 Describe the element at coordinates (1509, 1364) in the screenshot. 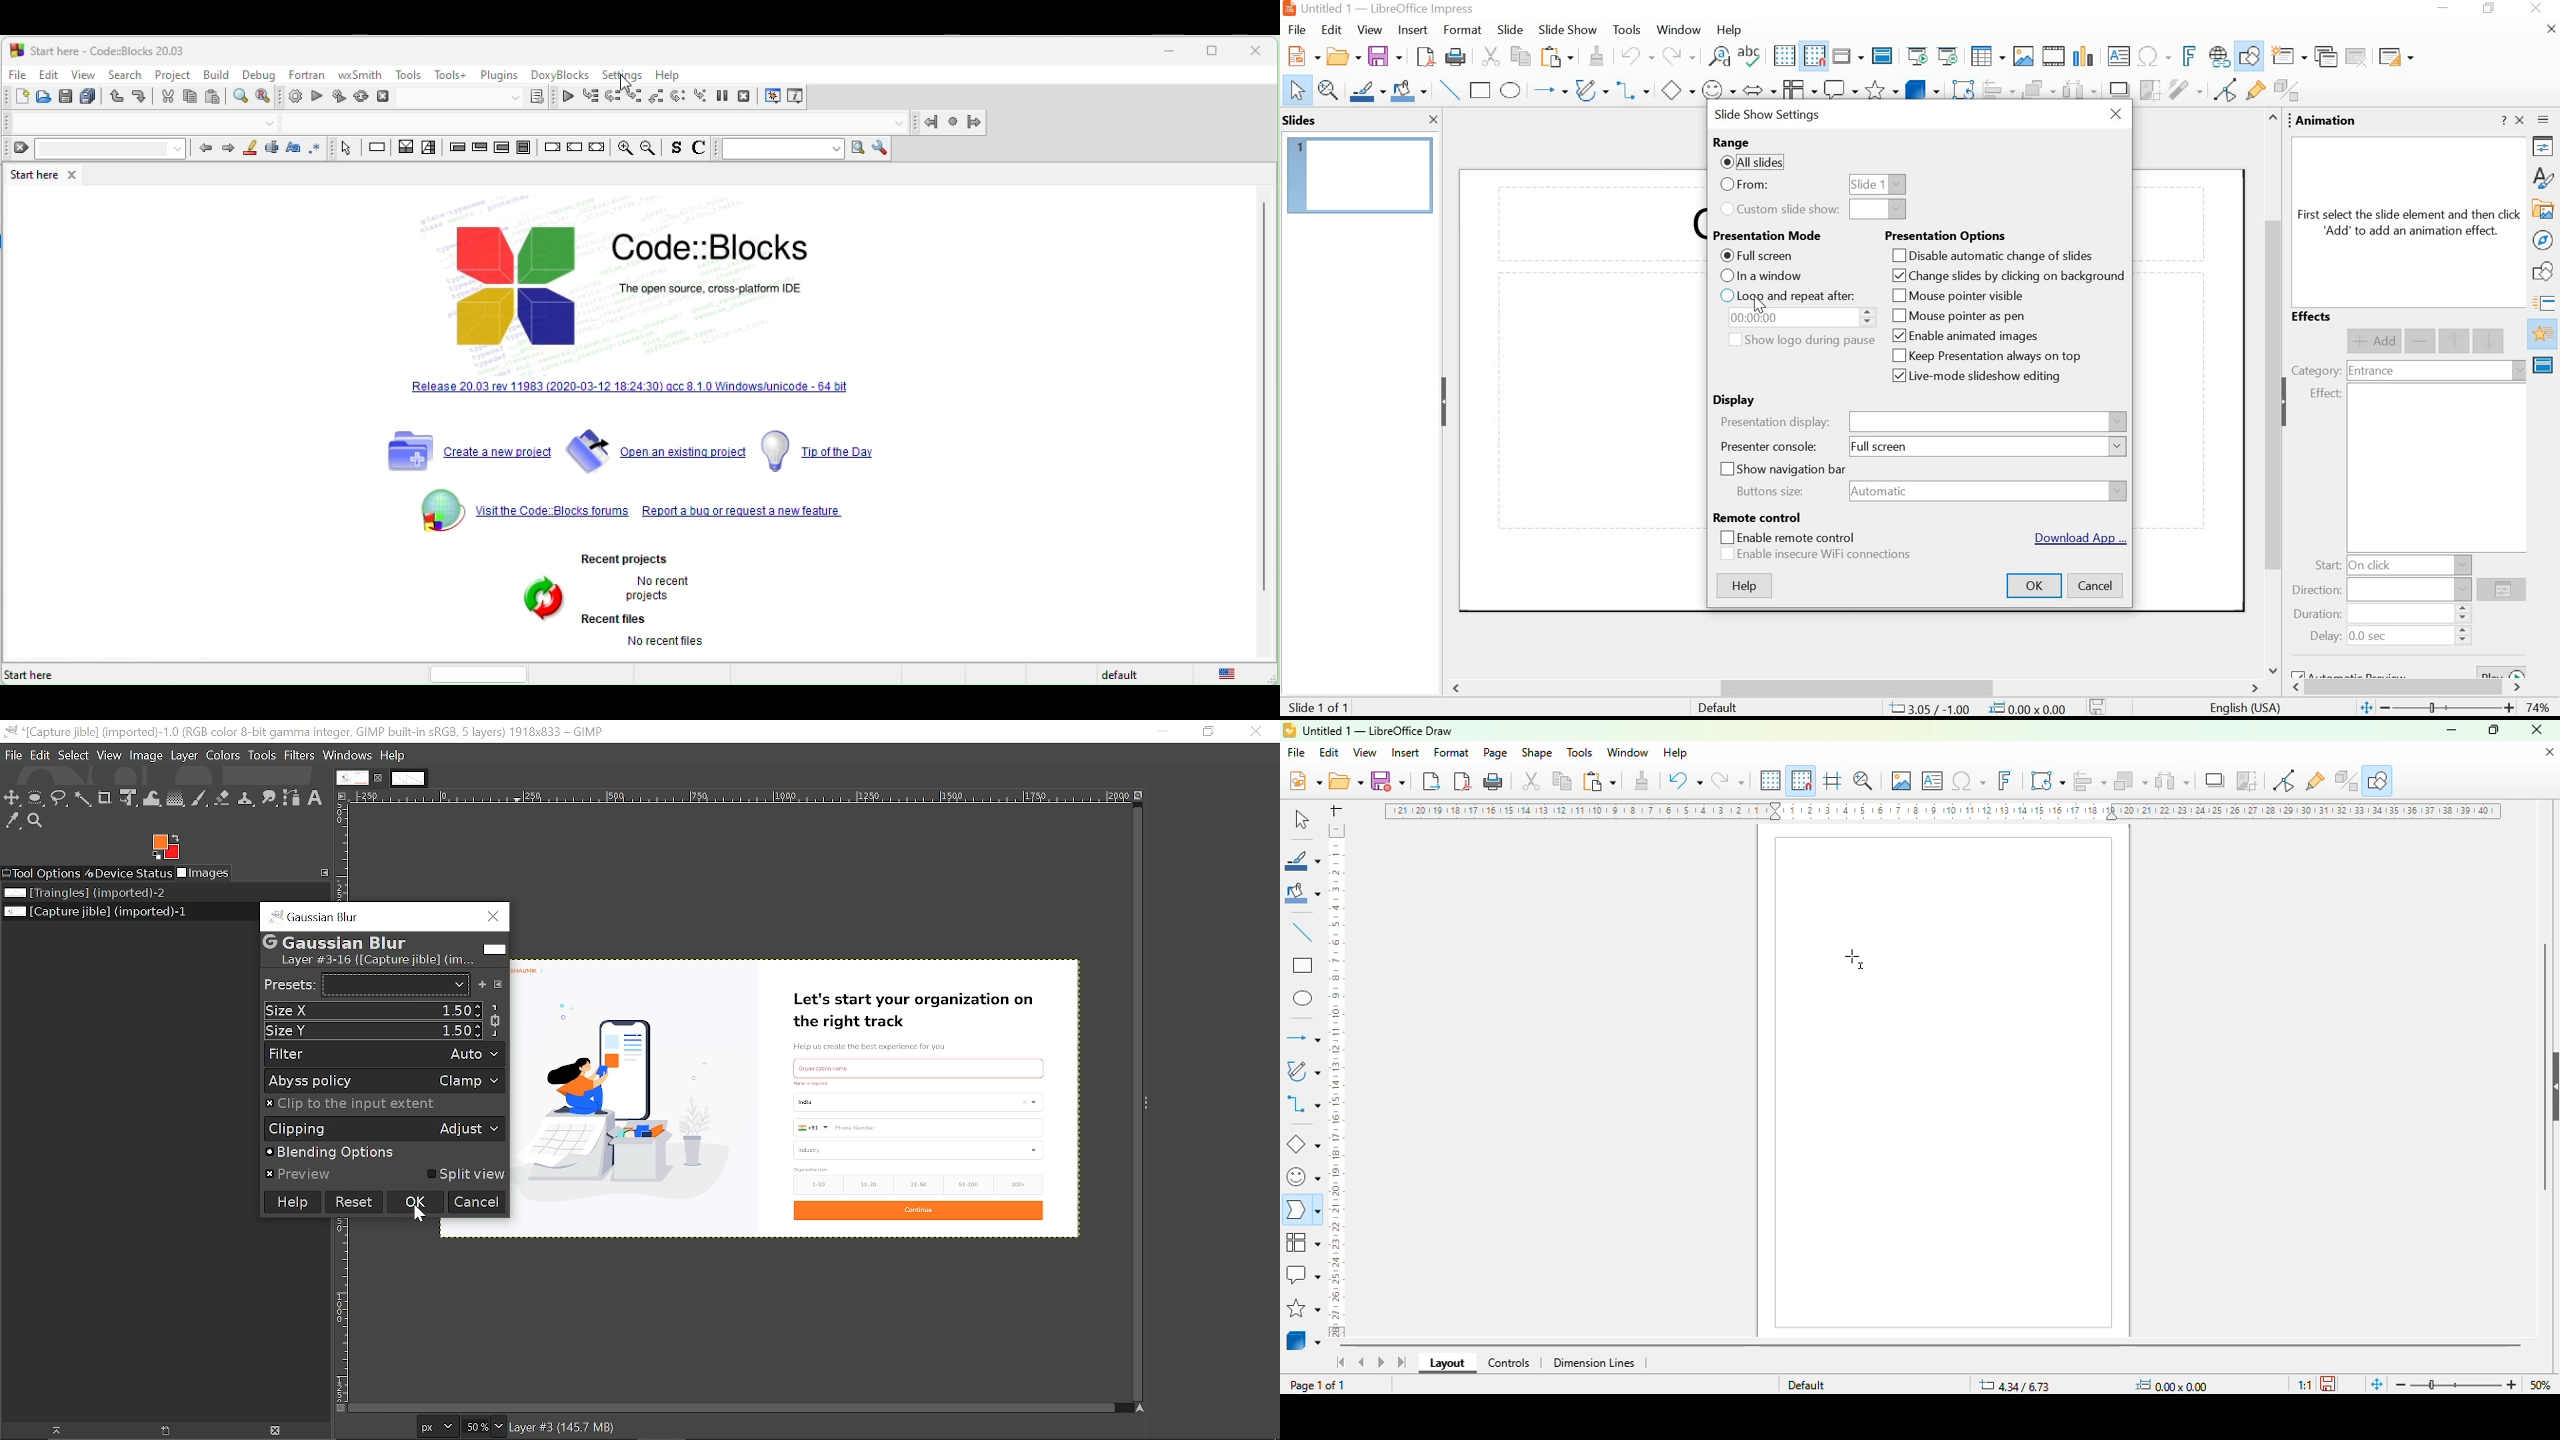

I see `controls` at that location.